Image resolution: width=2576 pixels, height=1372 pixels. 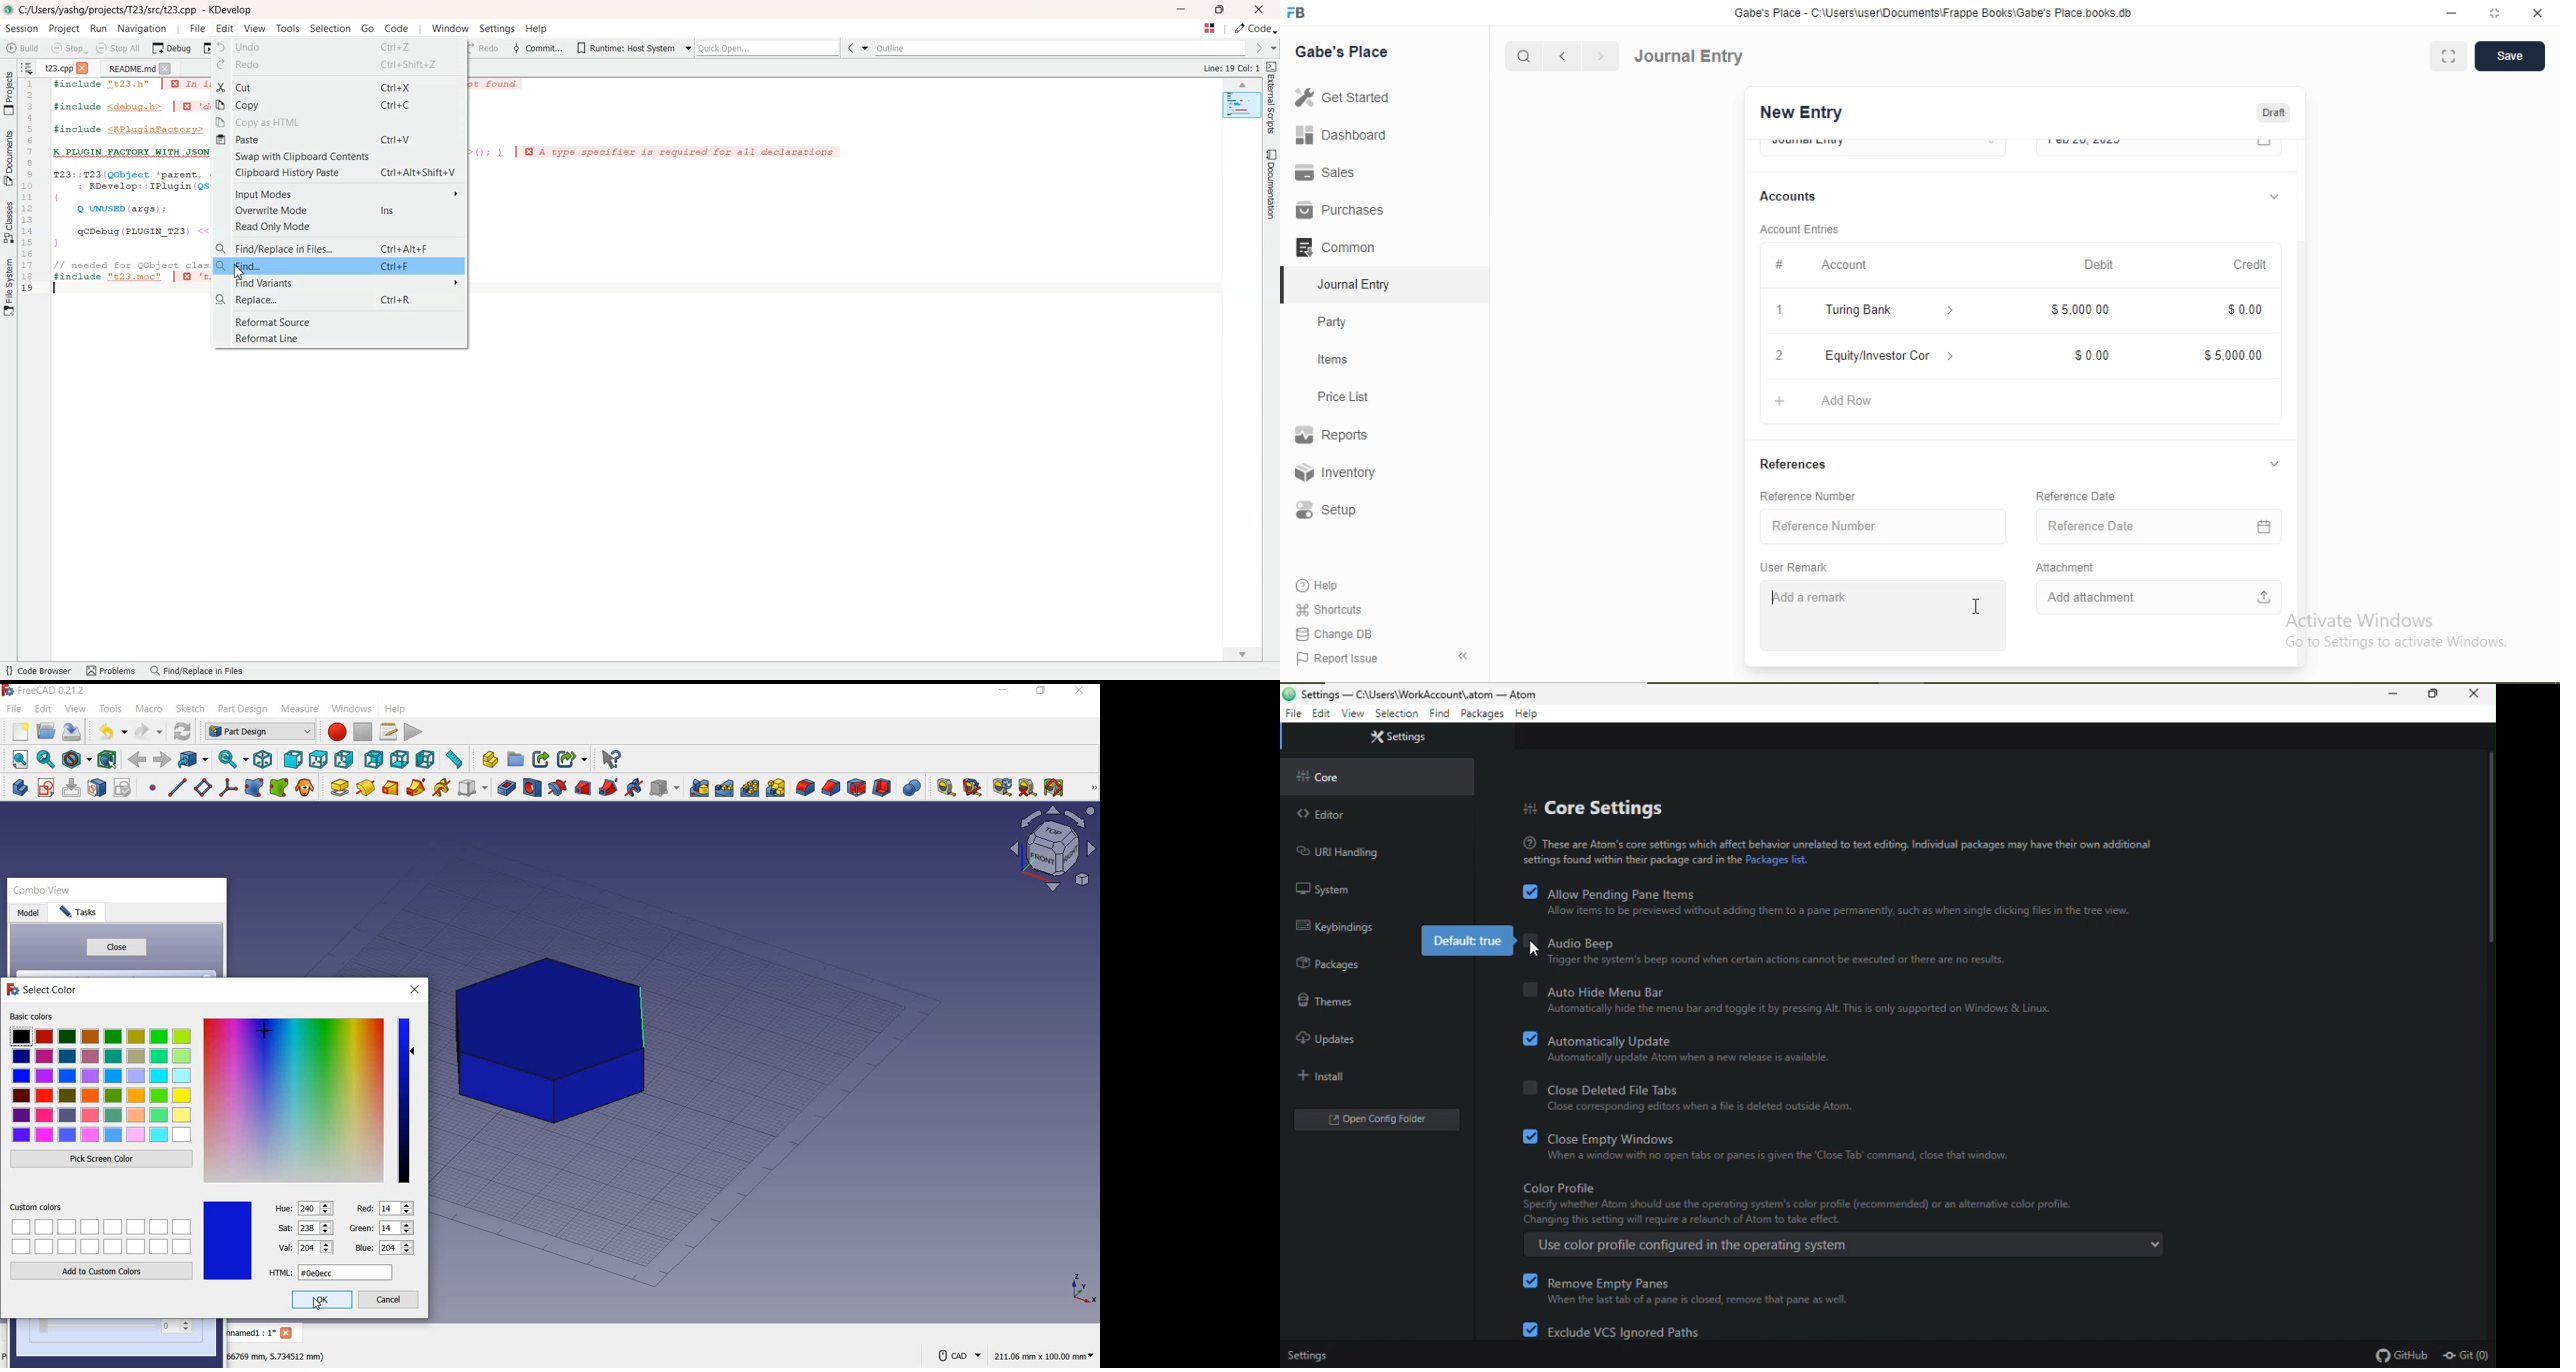 I want to click on unnamed1 : 1*, so click(x=251, y=1332).